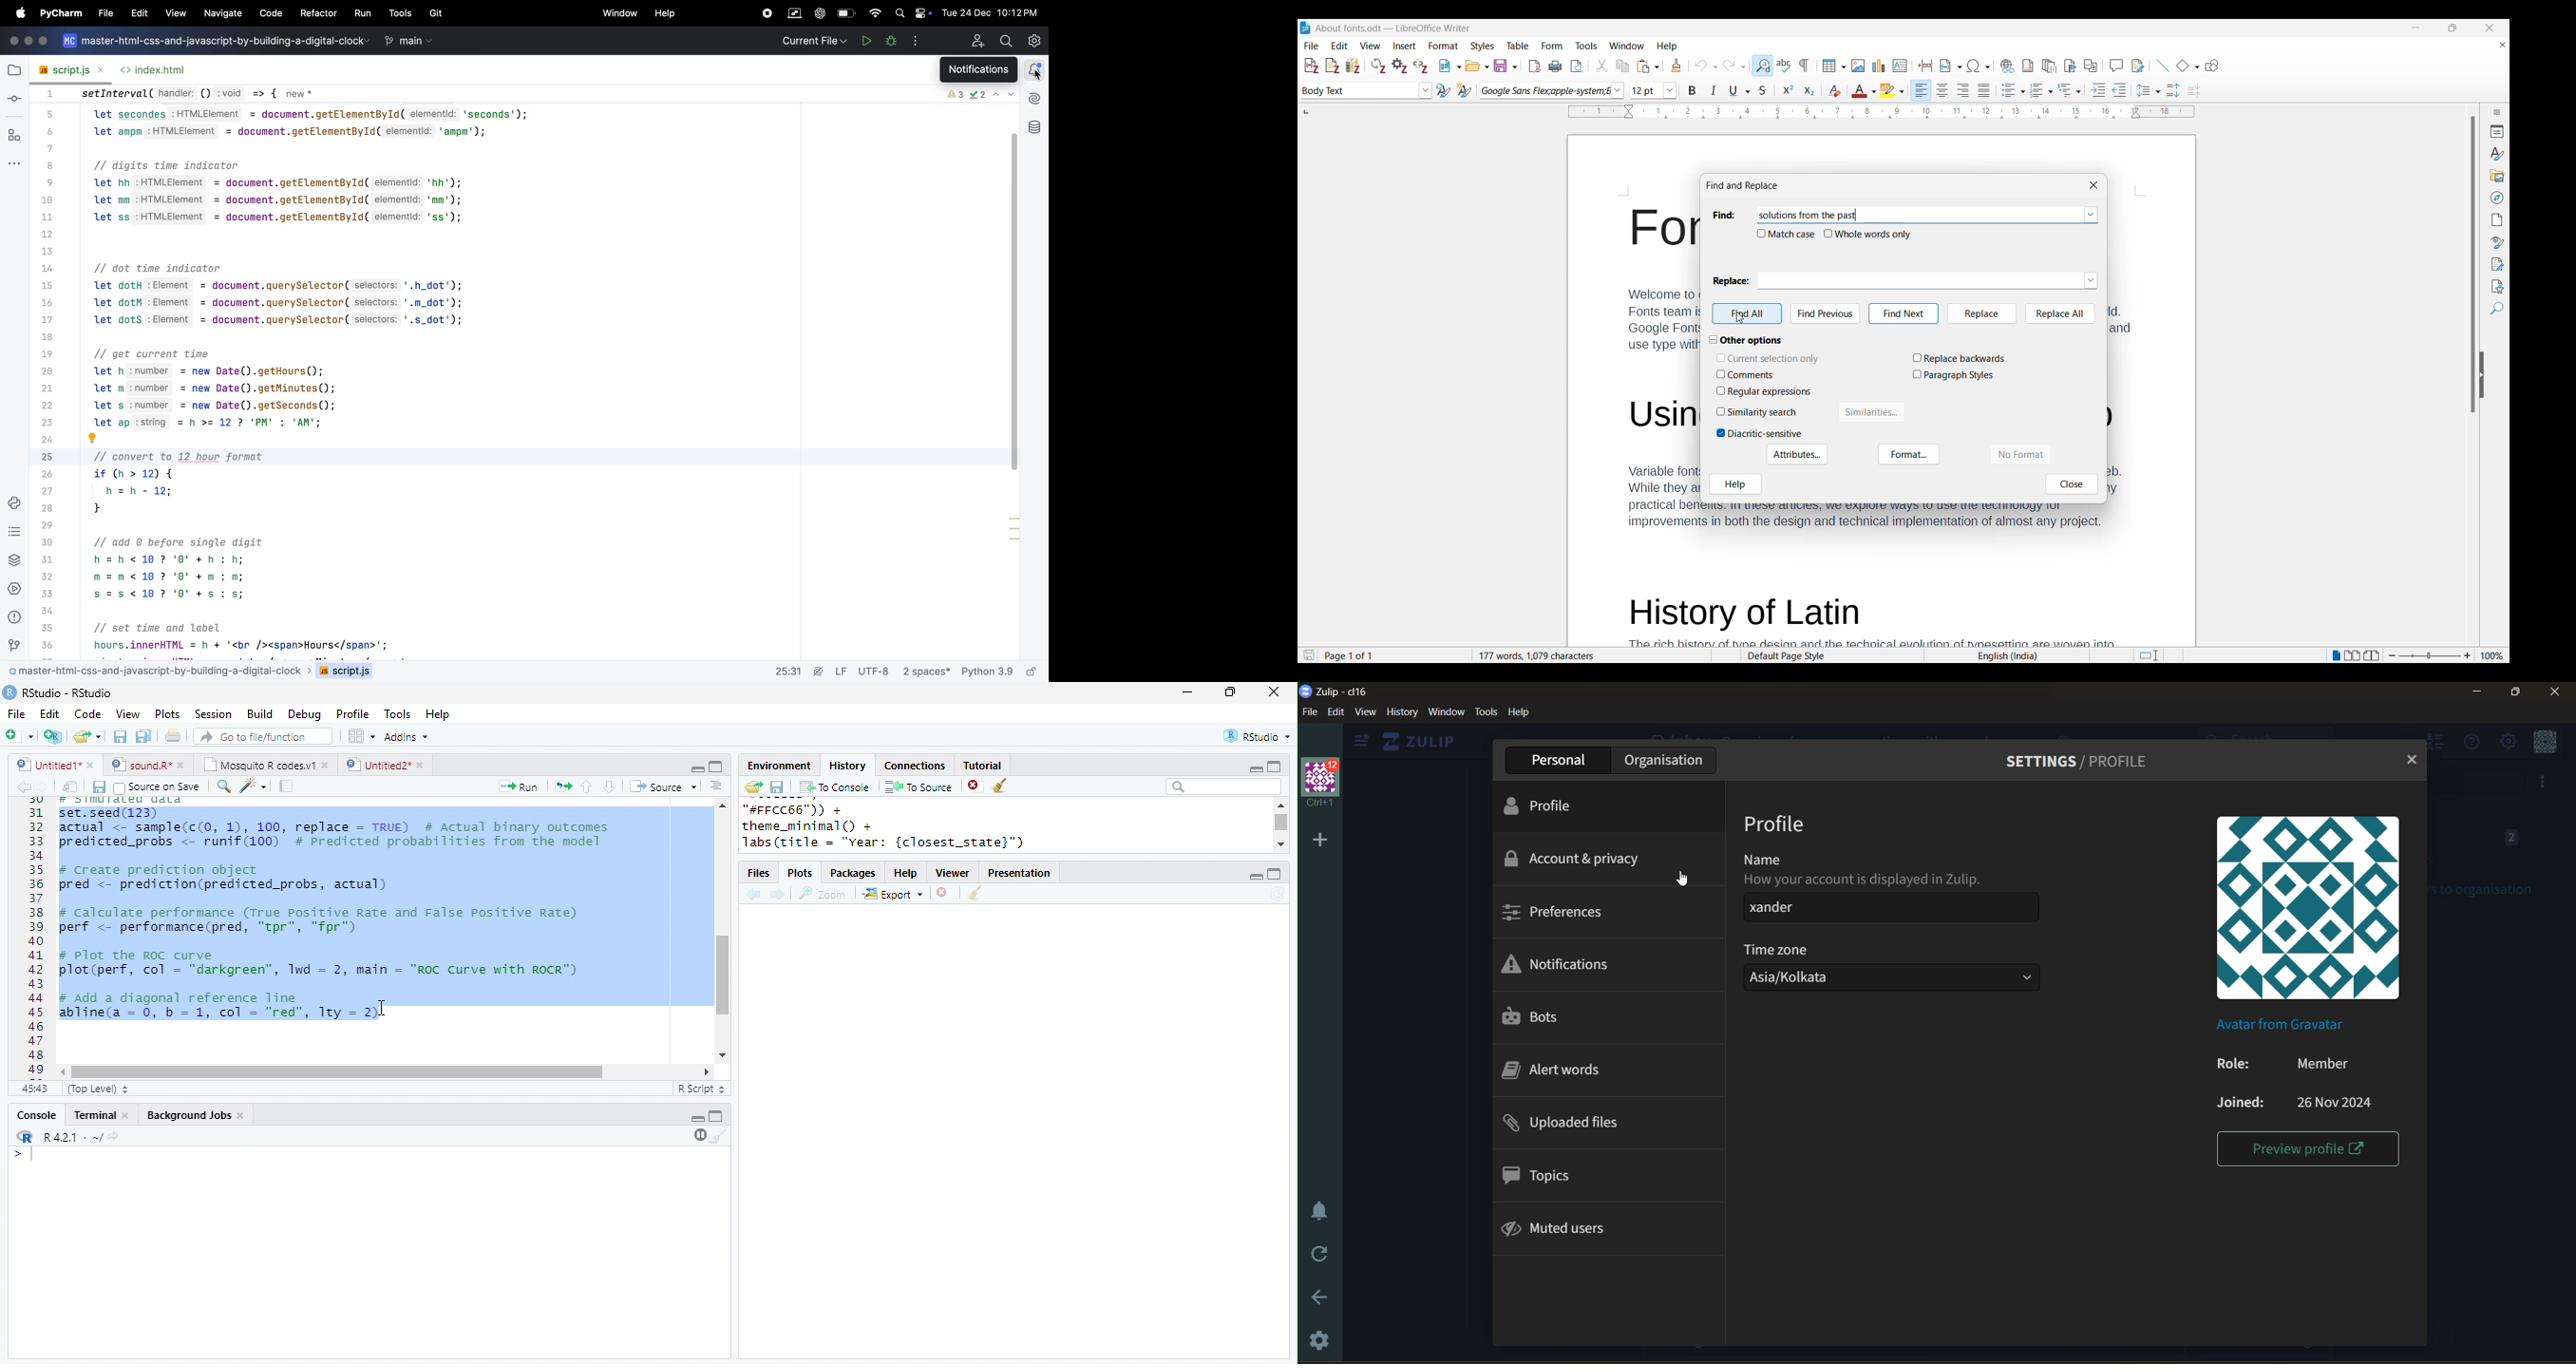  What do you see at coordinates (981, 765) in the screenshot?
I see `Tutorial` at bounding box center [981, 765].